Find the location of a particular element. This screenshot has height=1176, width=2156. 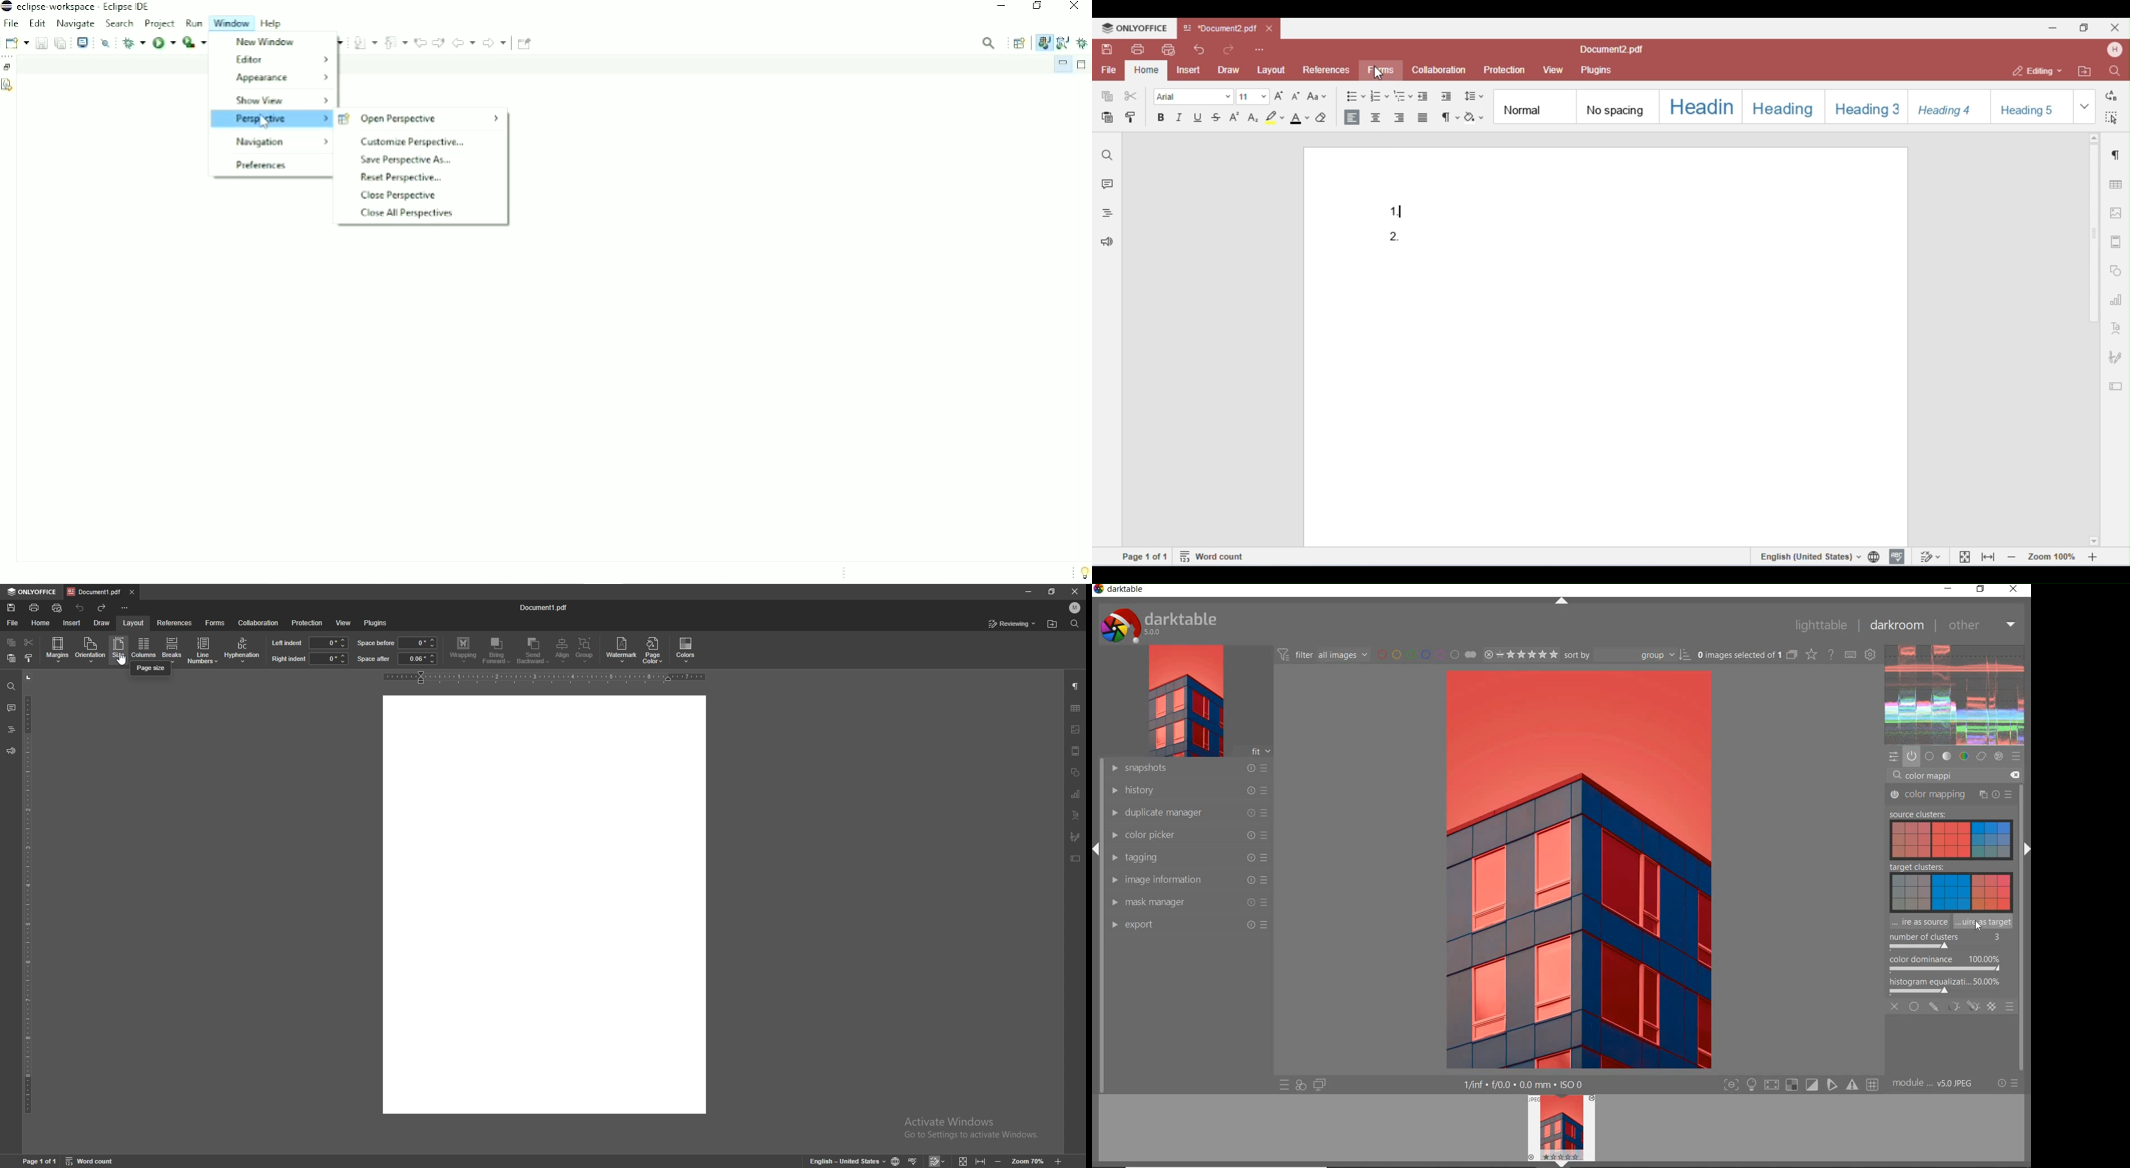

change type of overlay is located at coordinates (1811, 654).